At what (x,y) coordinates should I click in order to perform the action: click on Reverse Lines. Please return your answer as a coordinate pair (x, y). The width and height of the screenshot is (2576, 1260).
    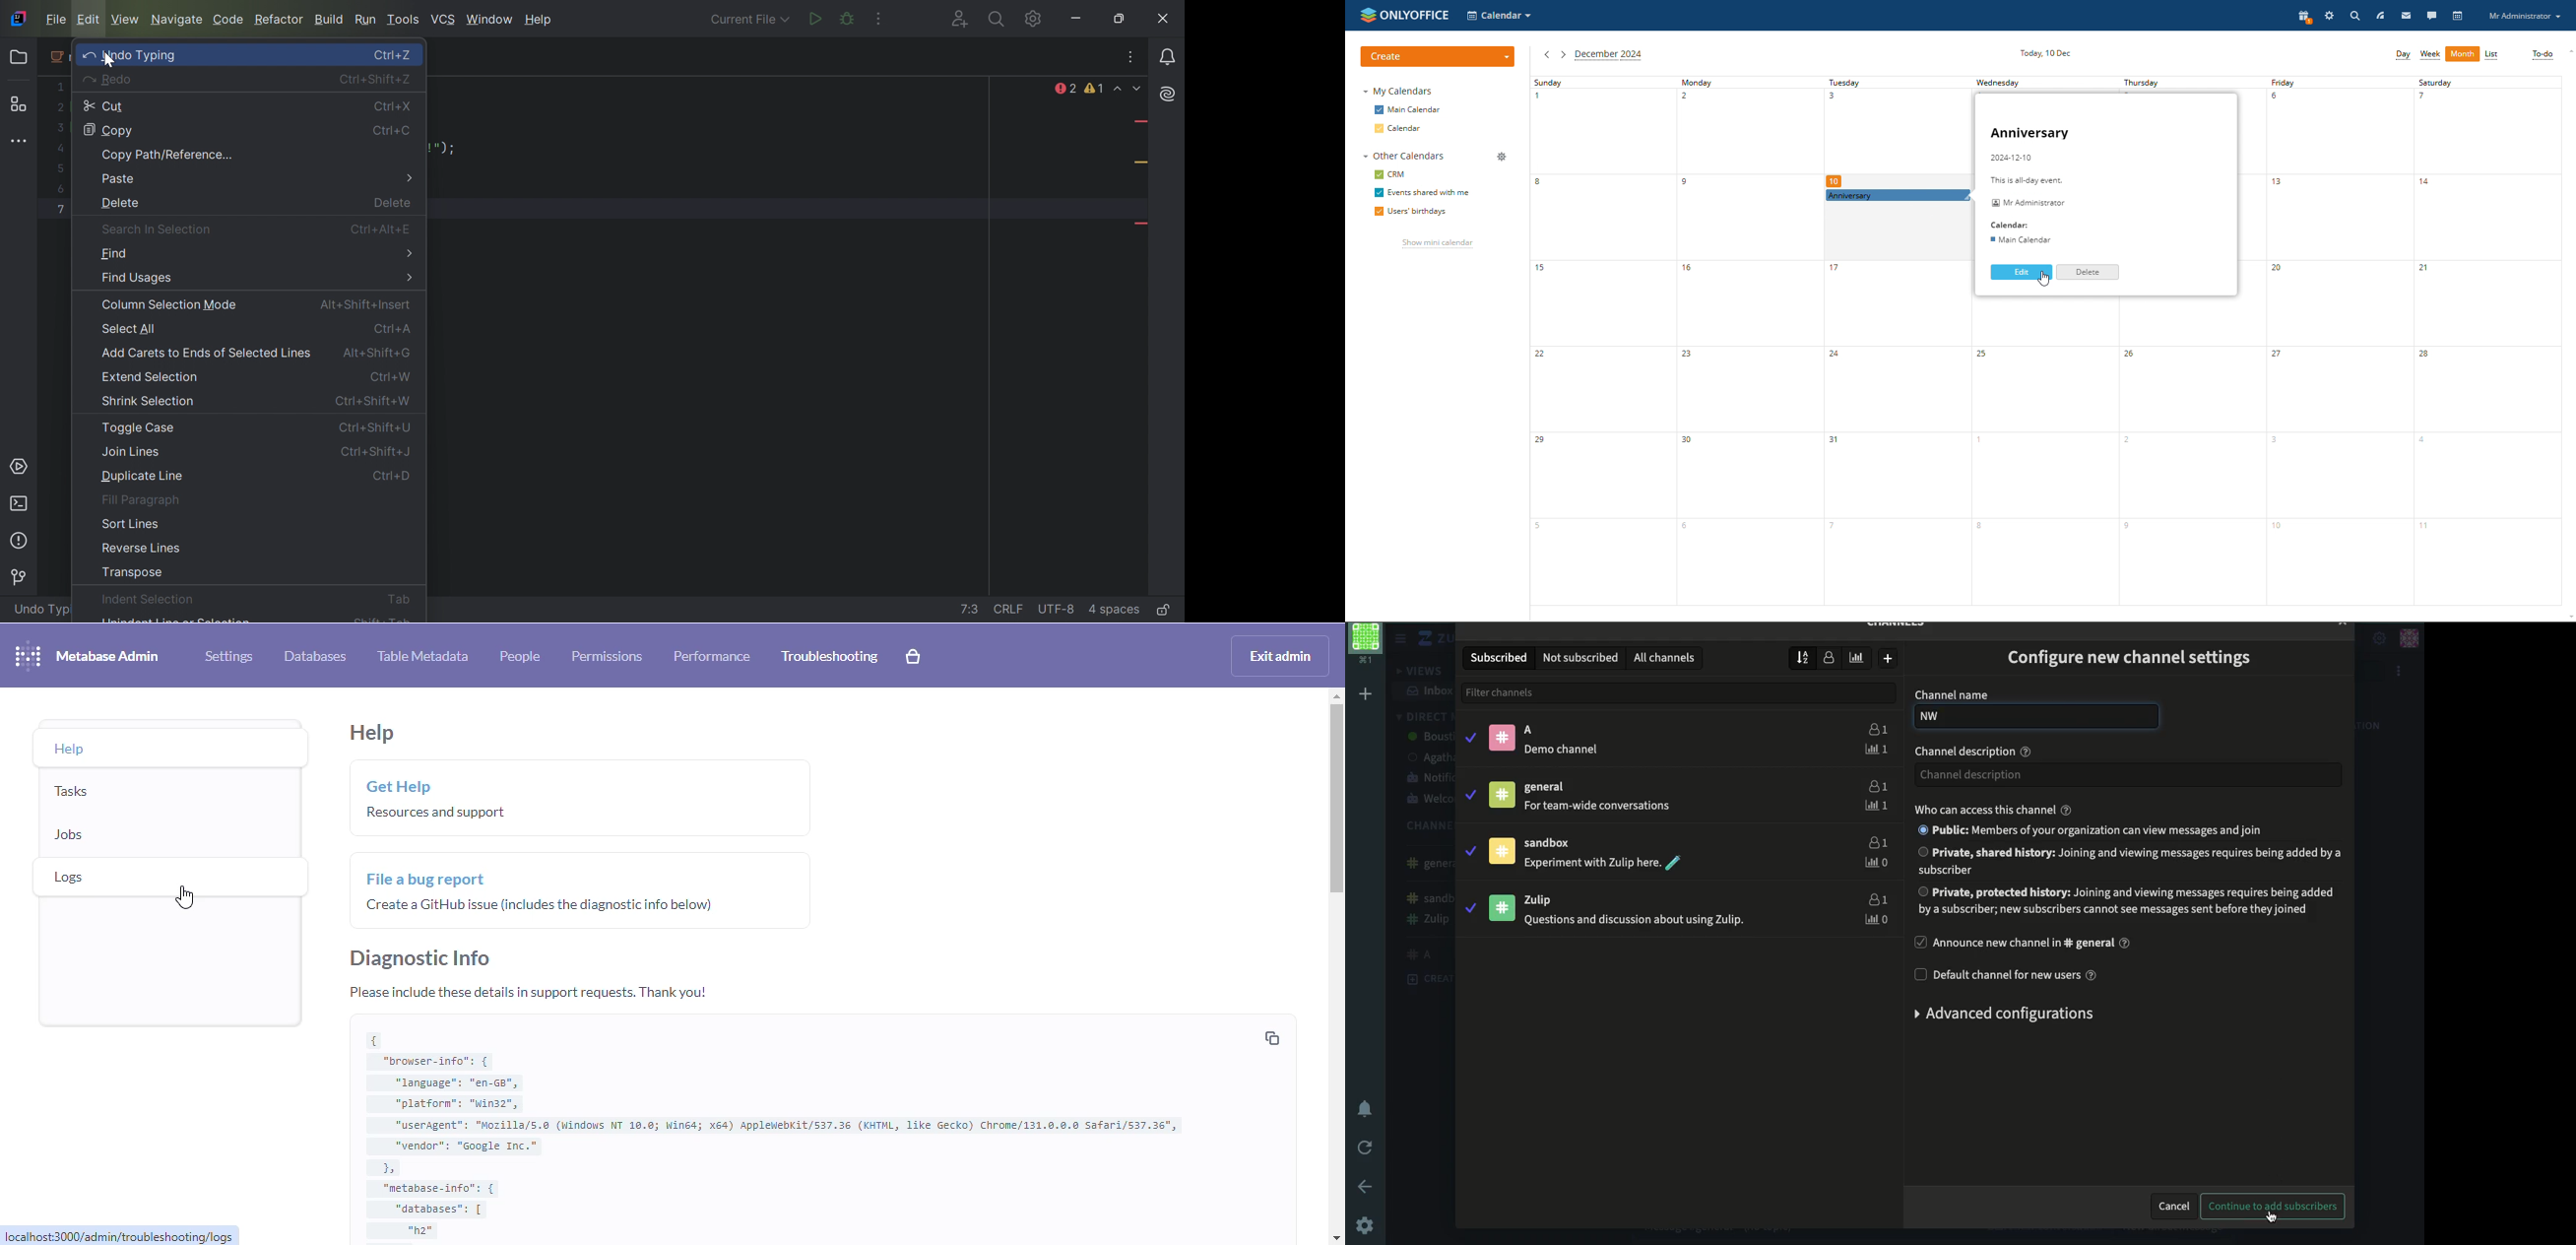
    Looking at the image, I should click on (141, 548).